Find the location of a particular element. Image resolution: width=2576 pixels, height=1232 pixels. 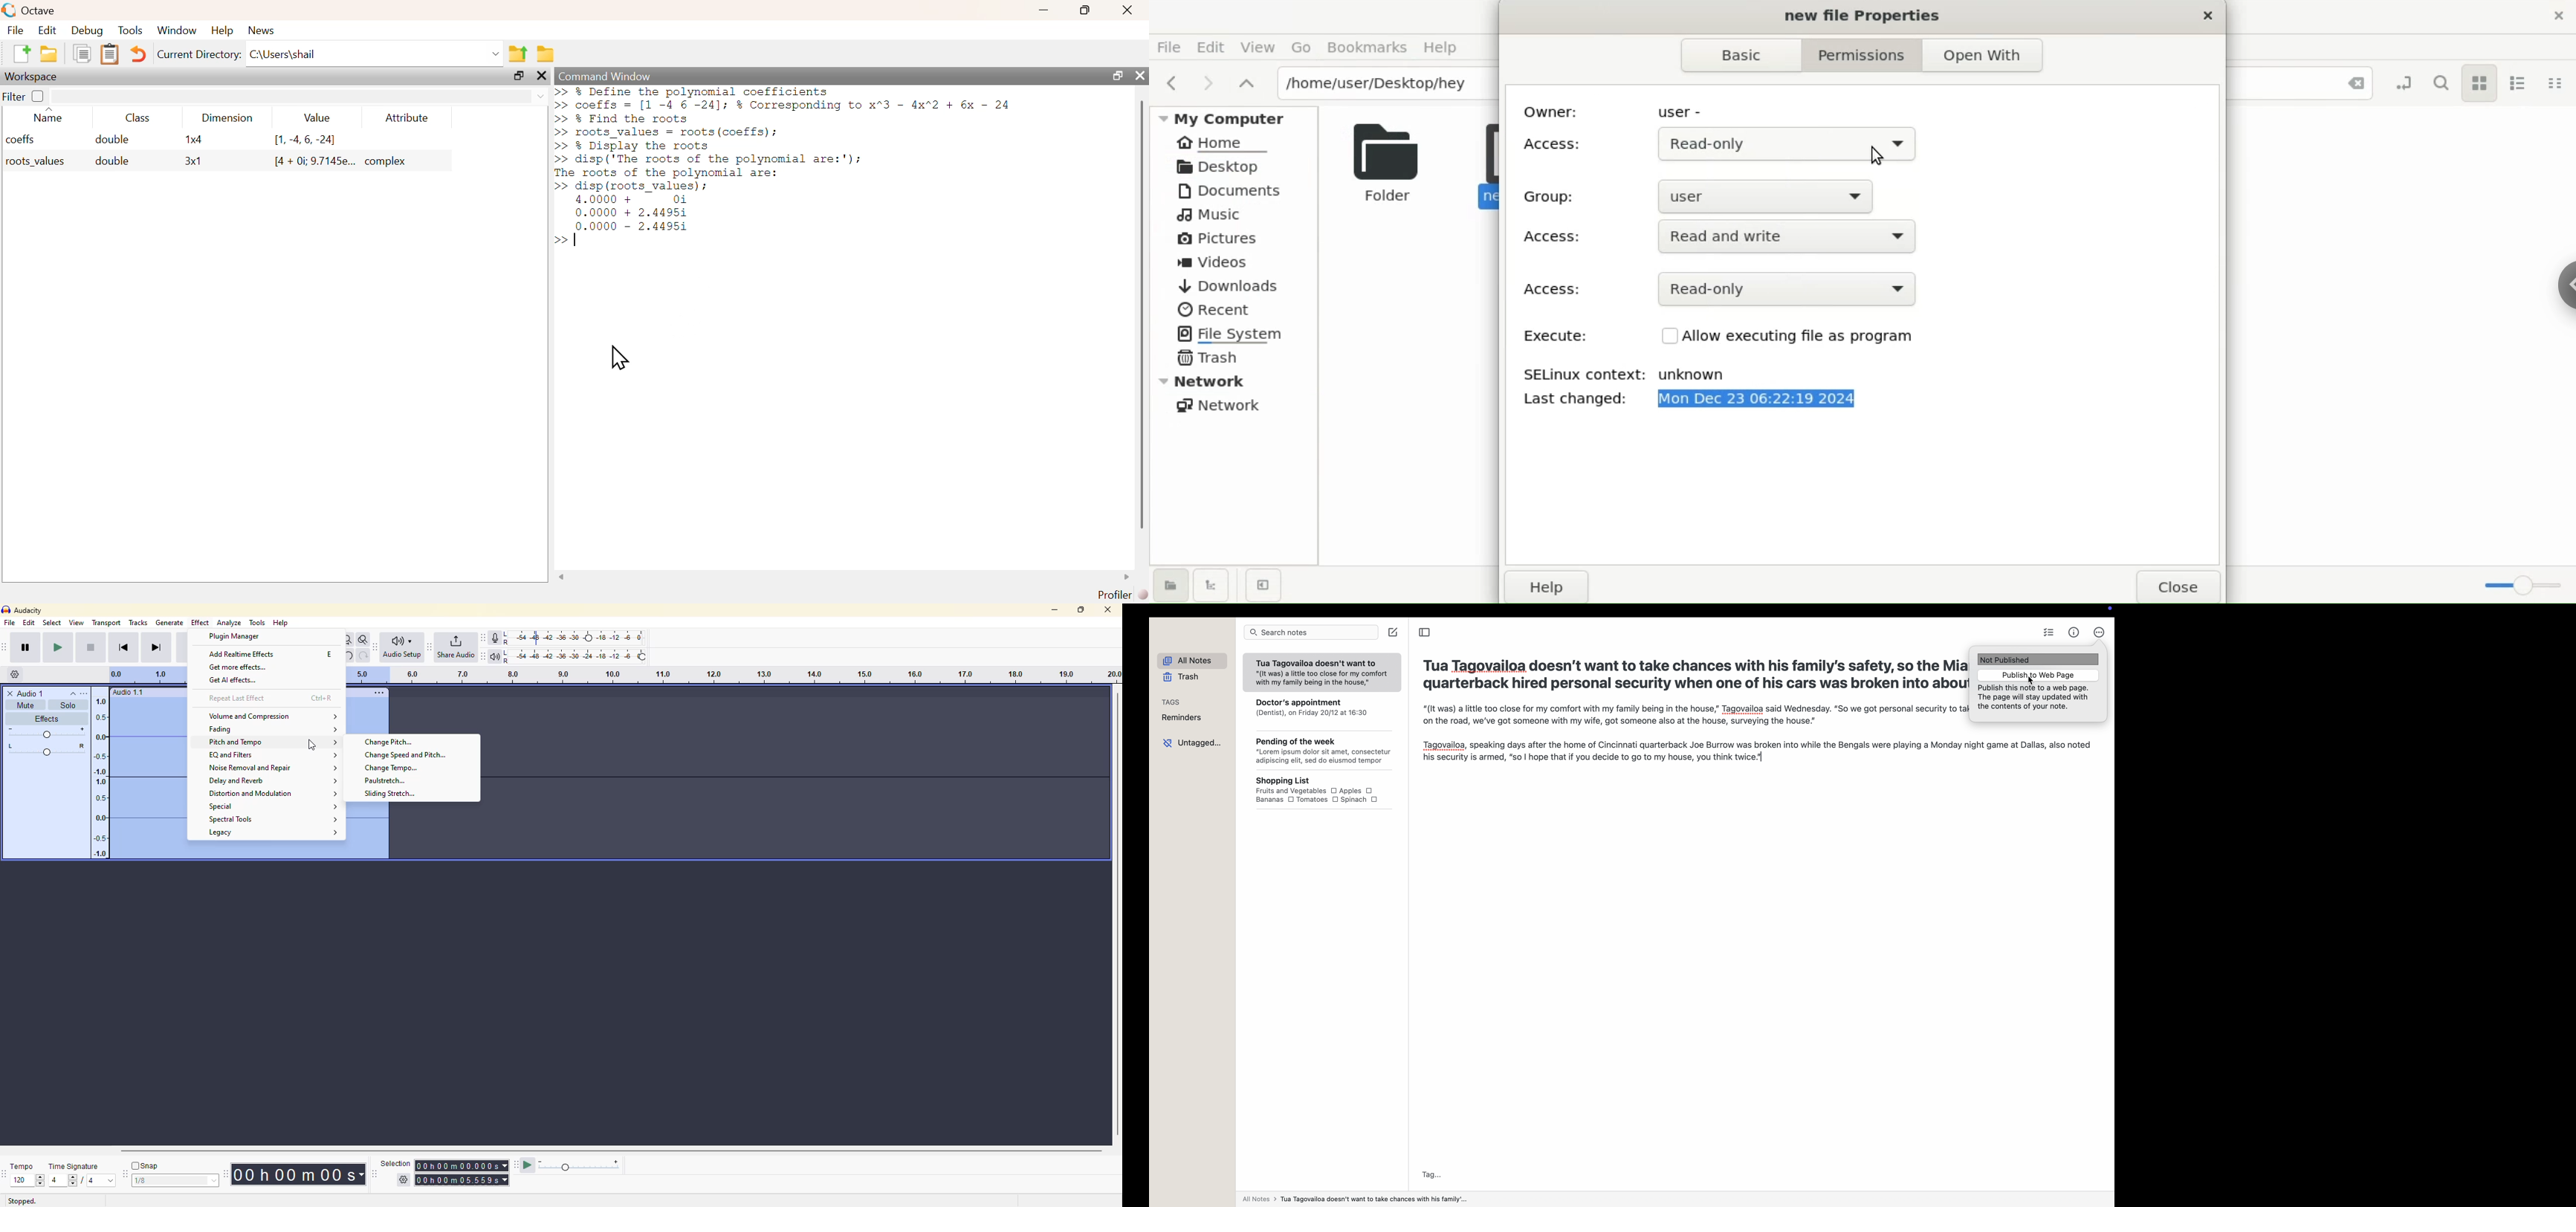

adjust is located at coordinates (47, 733).